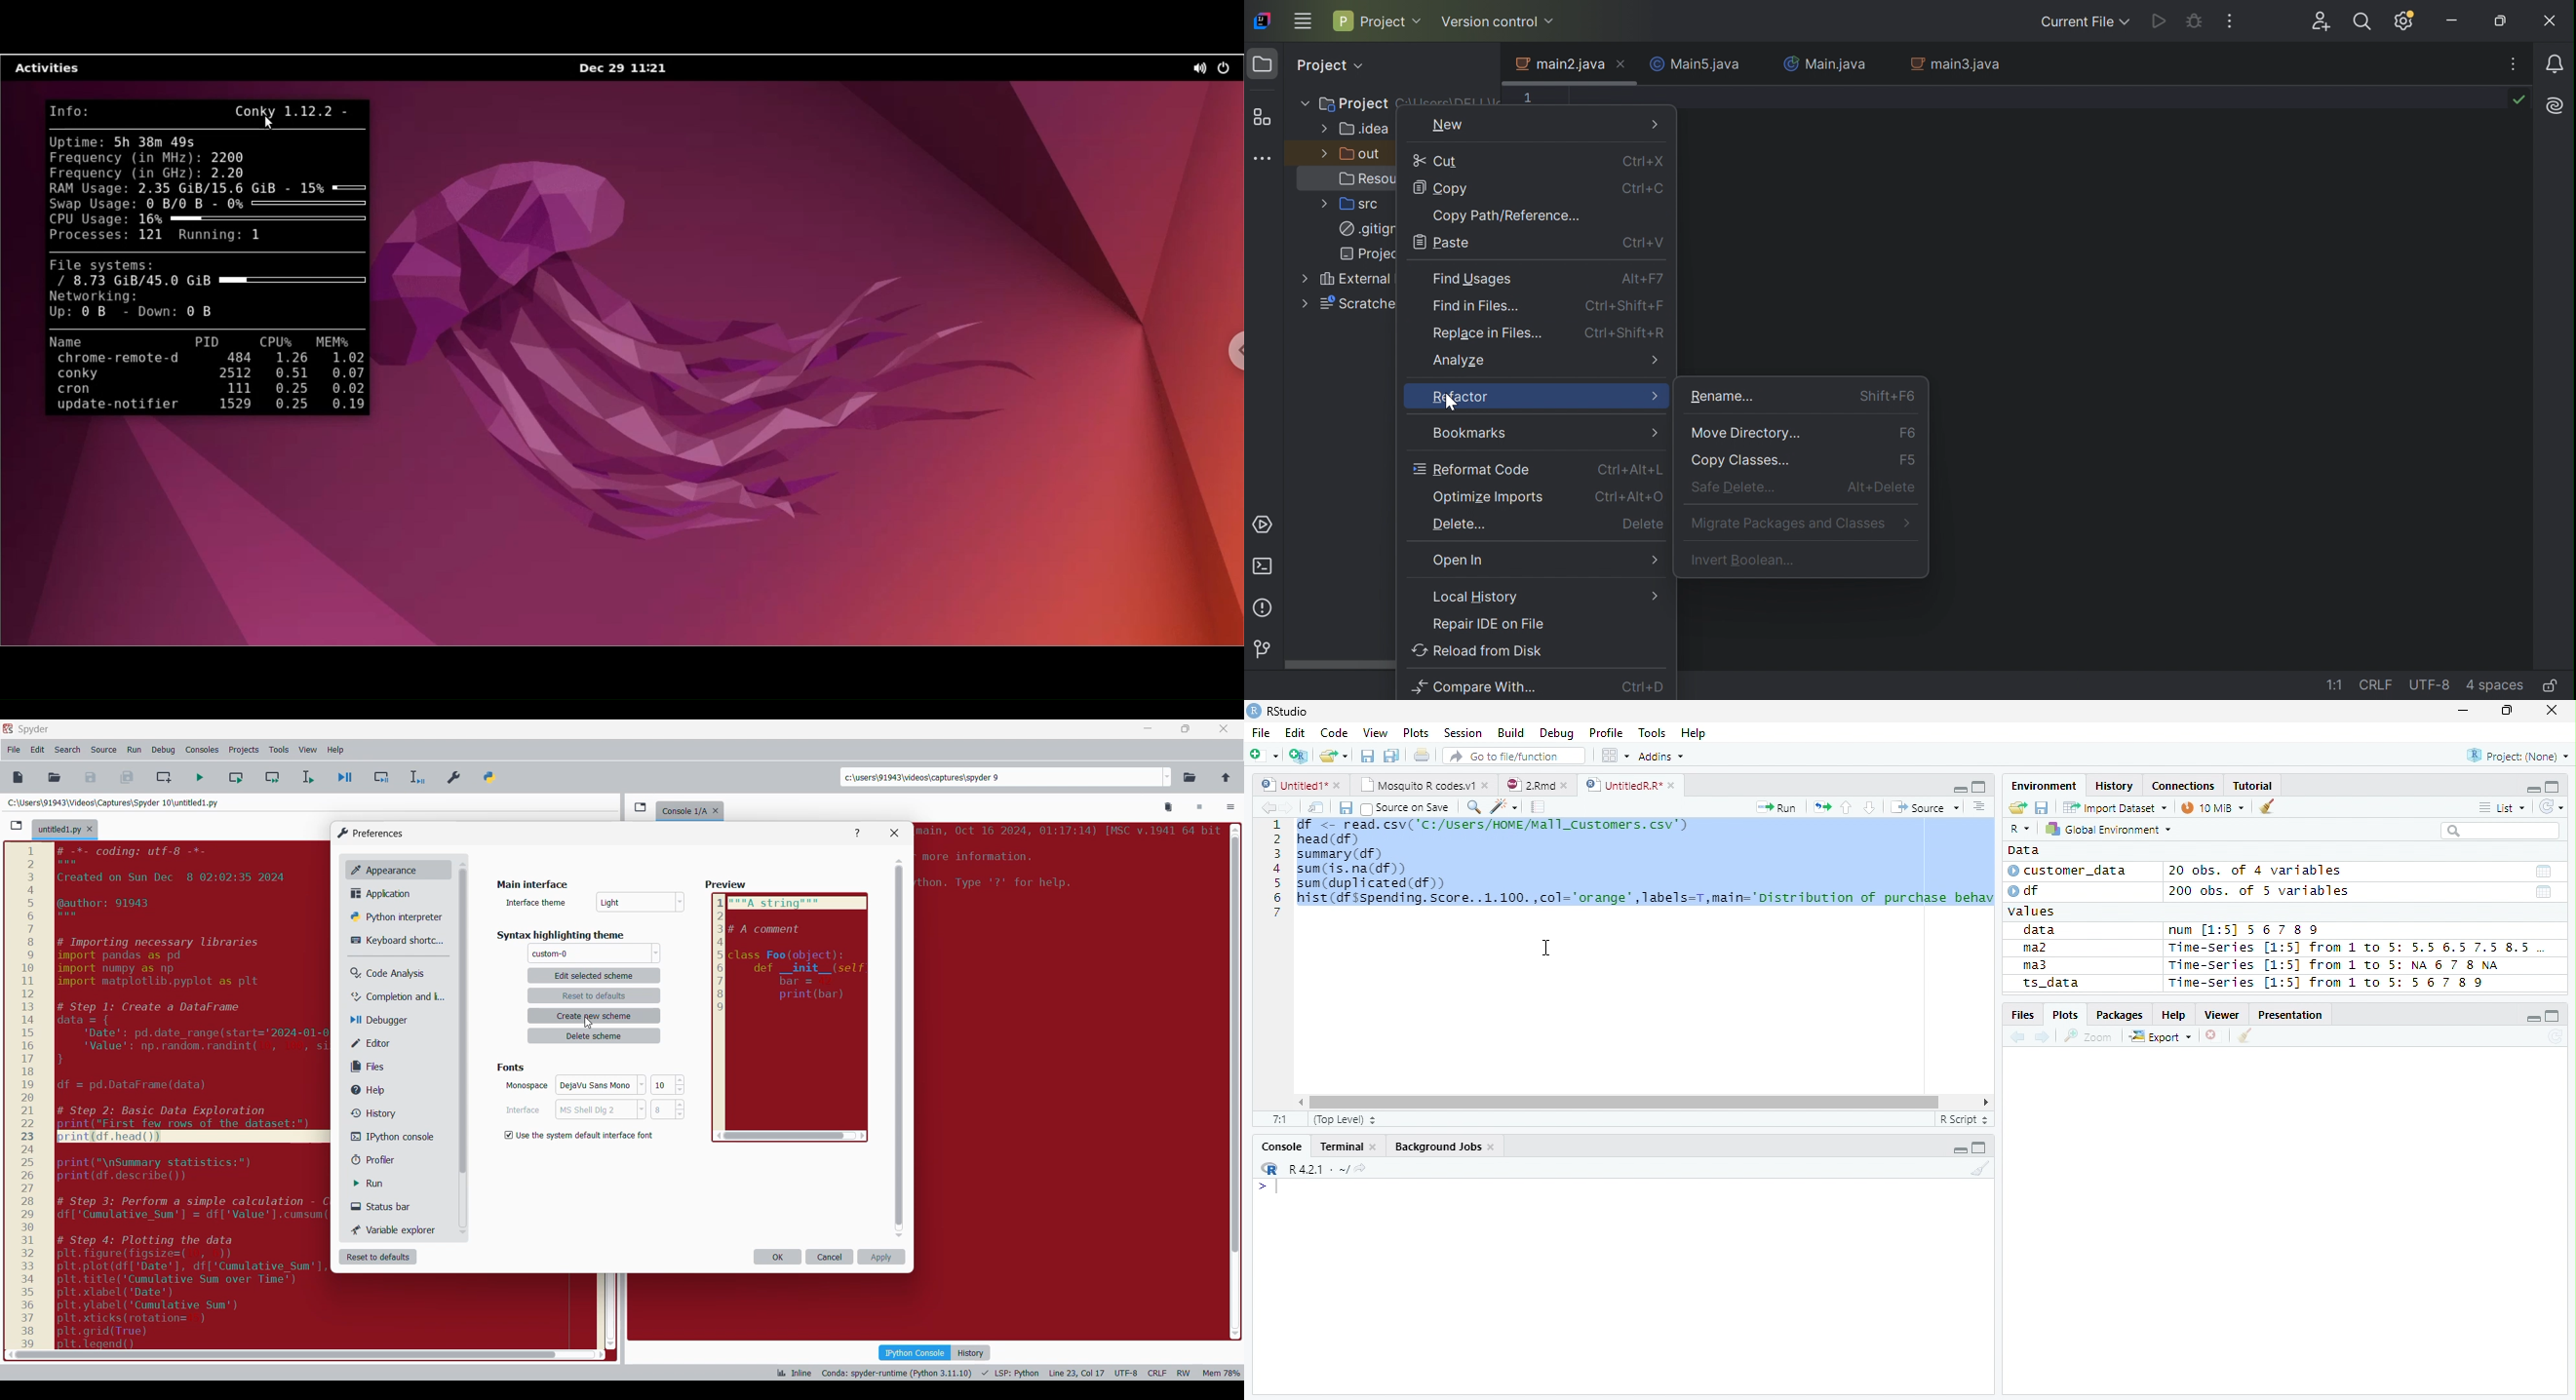  Describe the element at coordinates (236, 777) in the screenshot. I see `Run current cell` at that location.